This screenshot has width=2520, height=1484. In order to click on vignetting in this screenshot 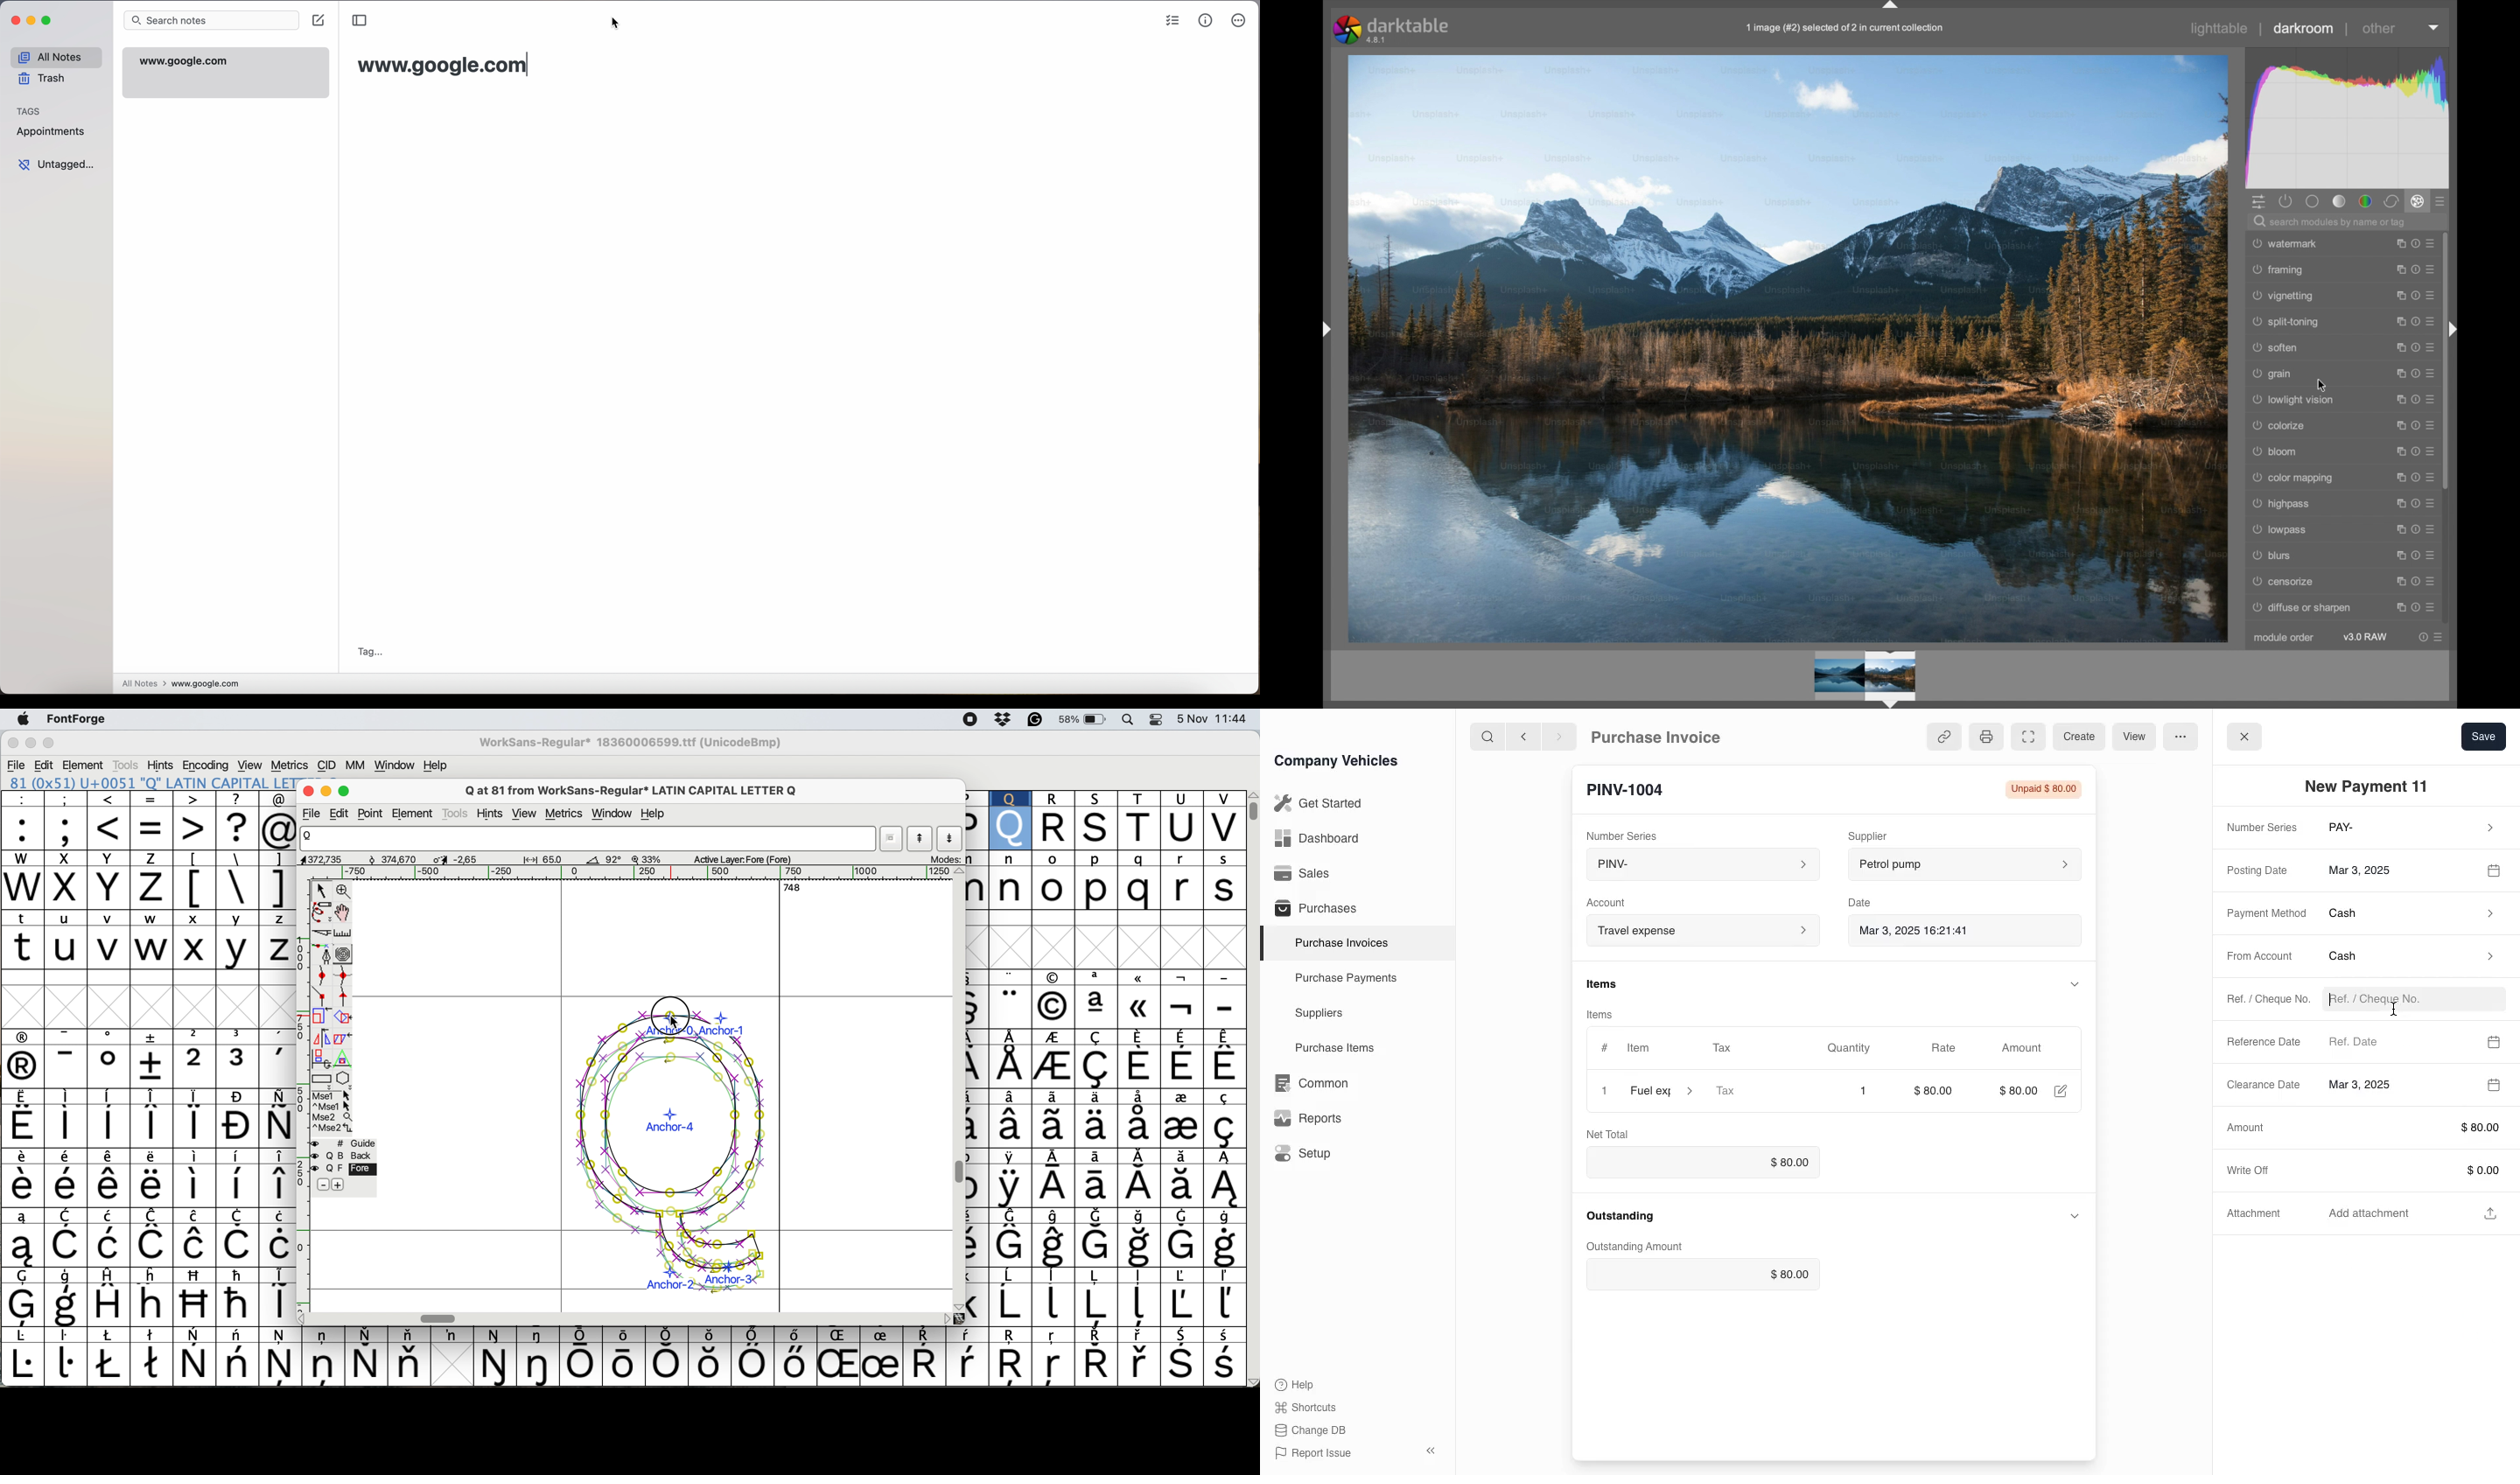, I will do `click(2284, 295)`.